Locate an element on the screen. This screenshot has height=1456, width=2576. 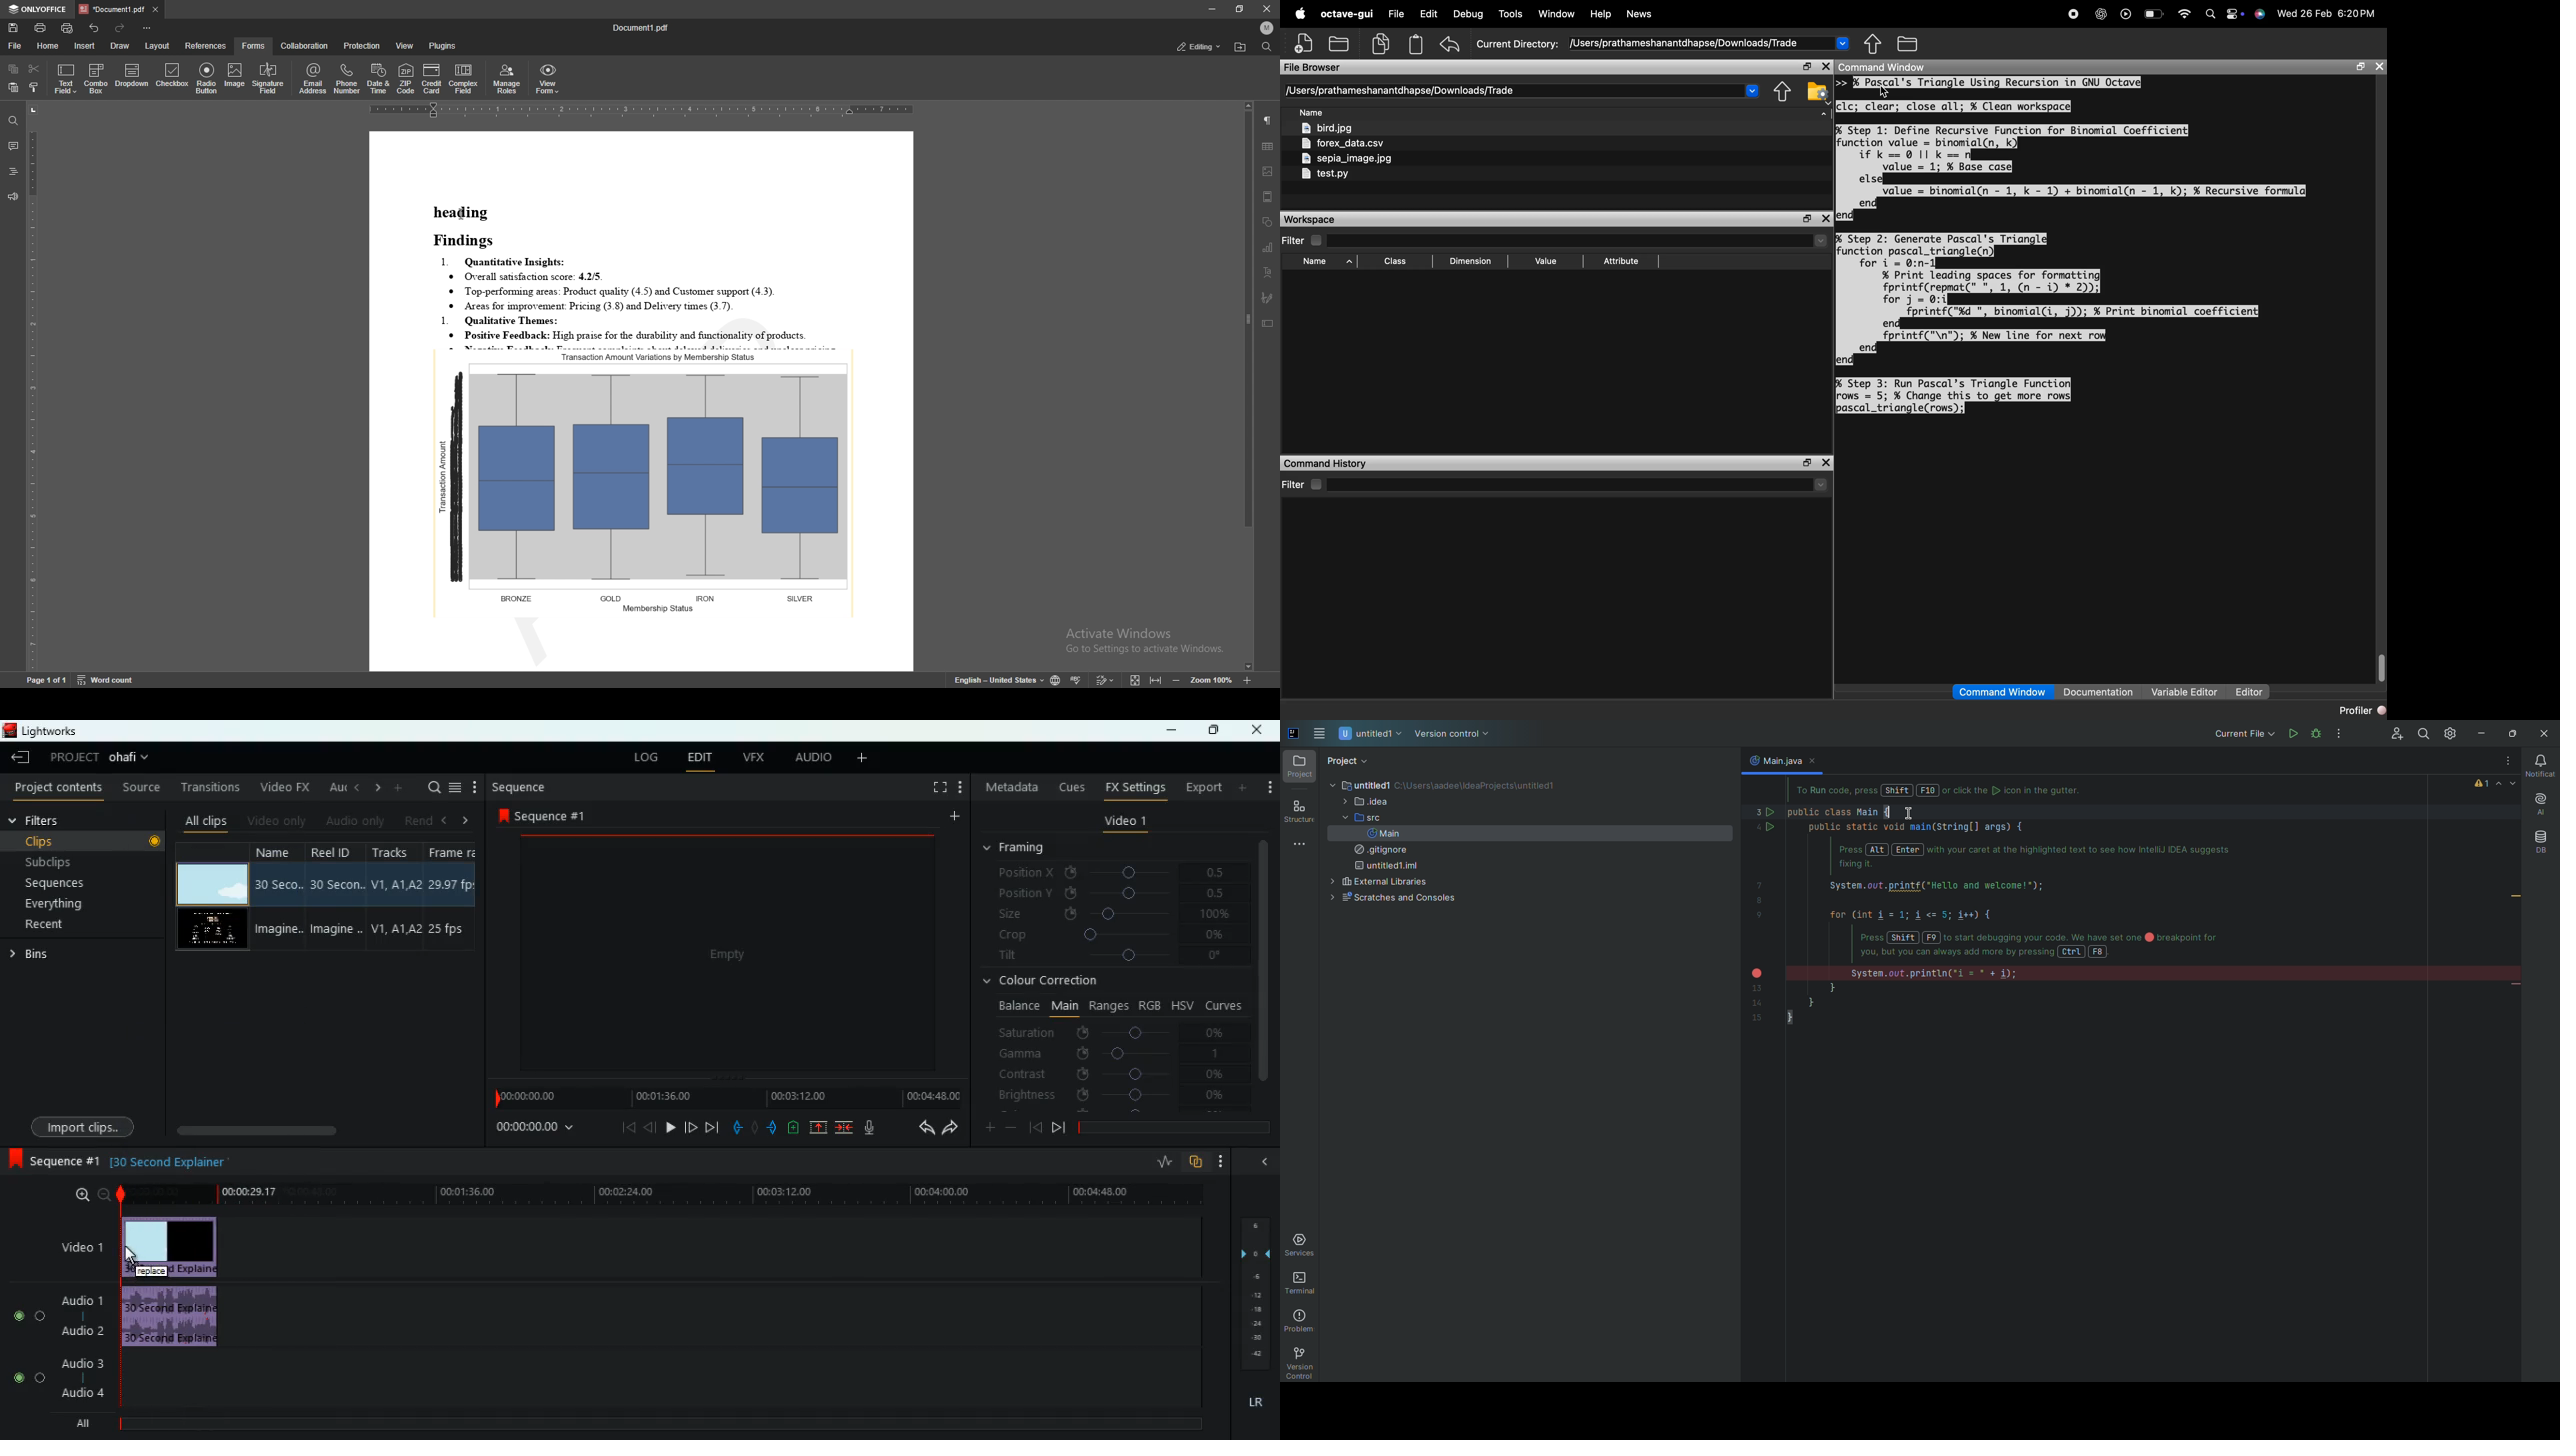
jump is located at coordinates (690, 1128).